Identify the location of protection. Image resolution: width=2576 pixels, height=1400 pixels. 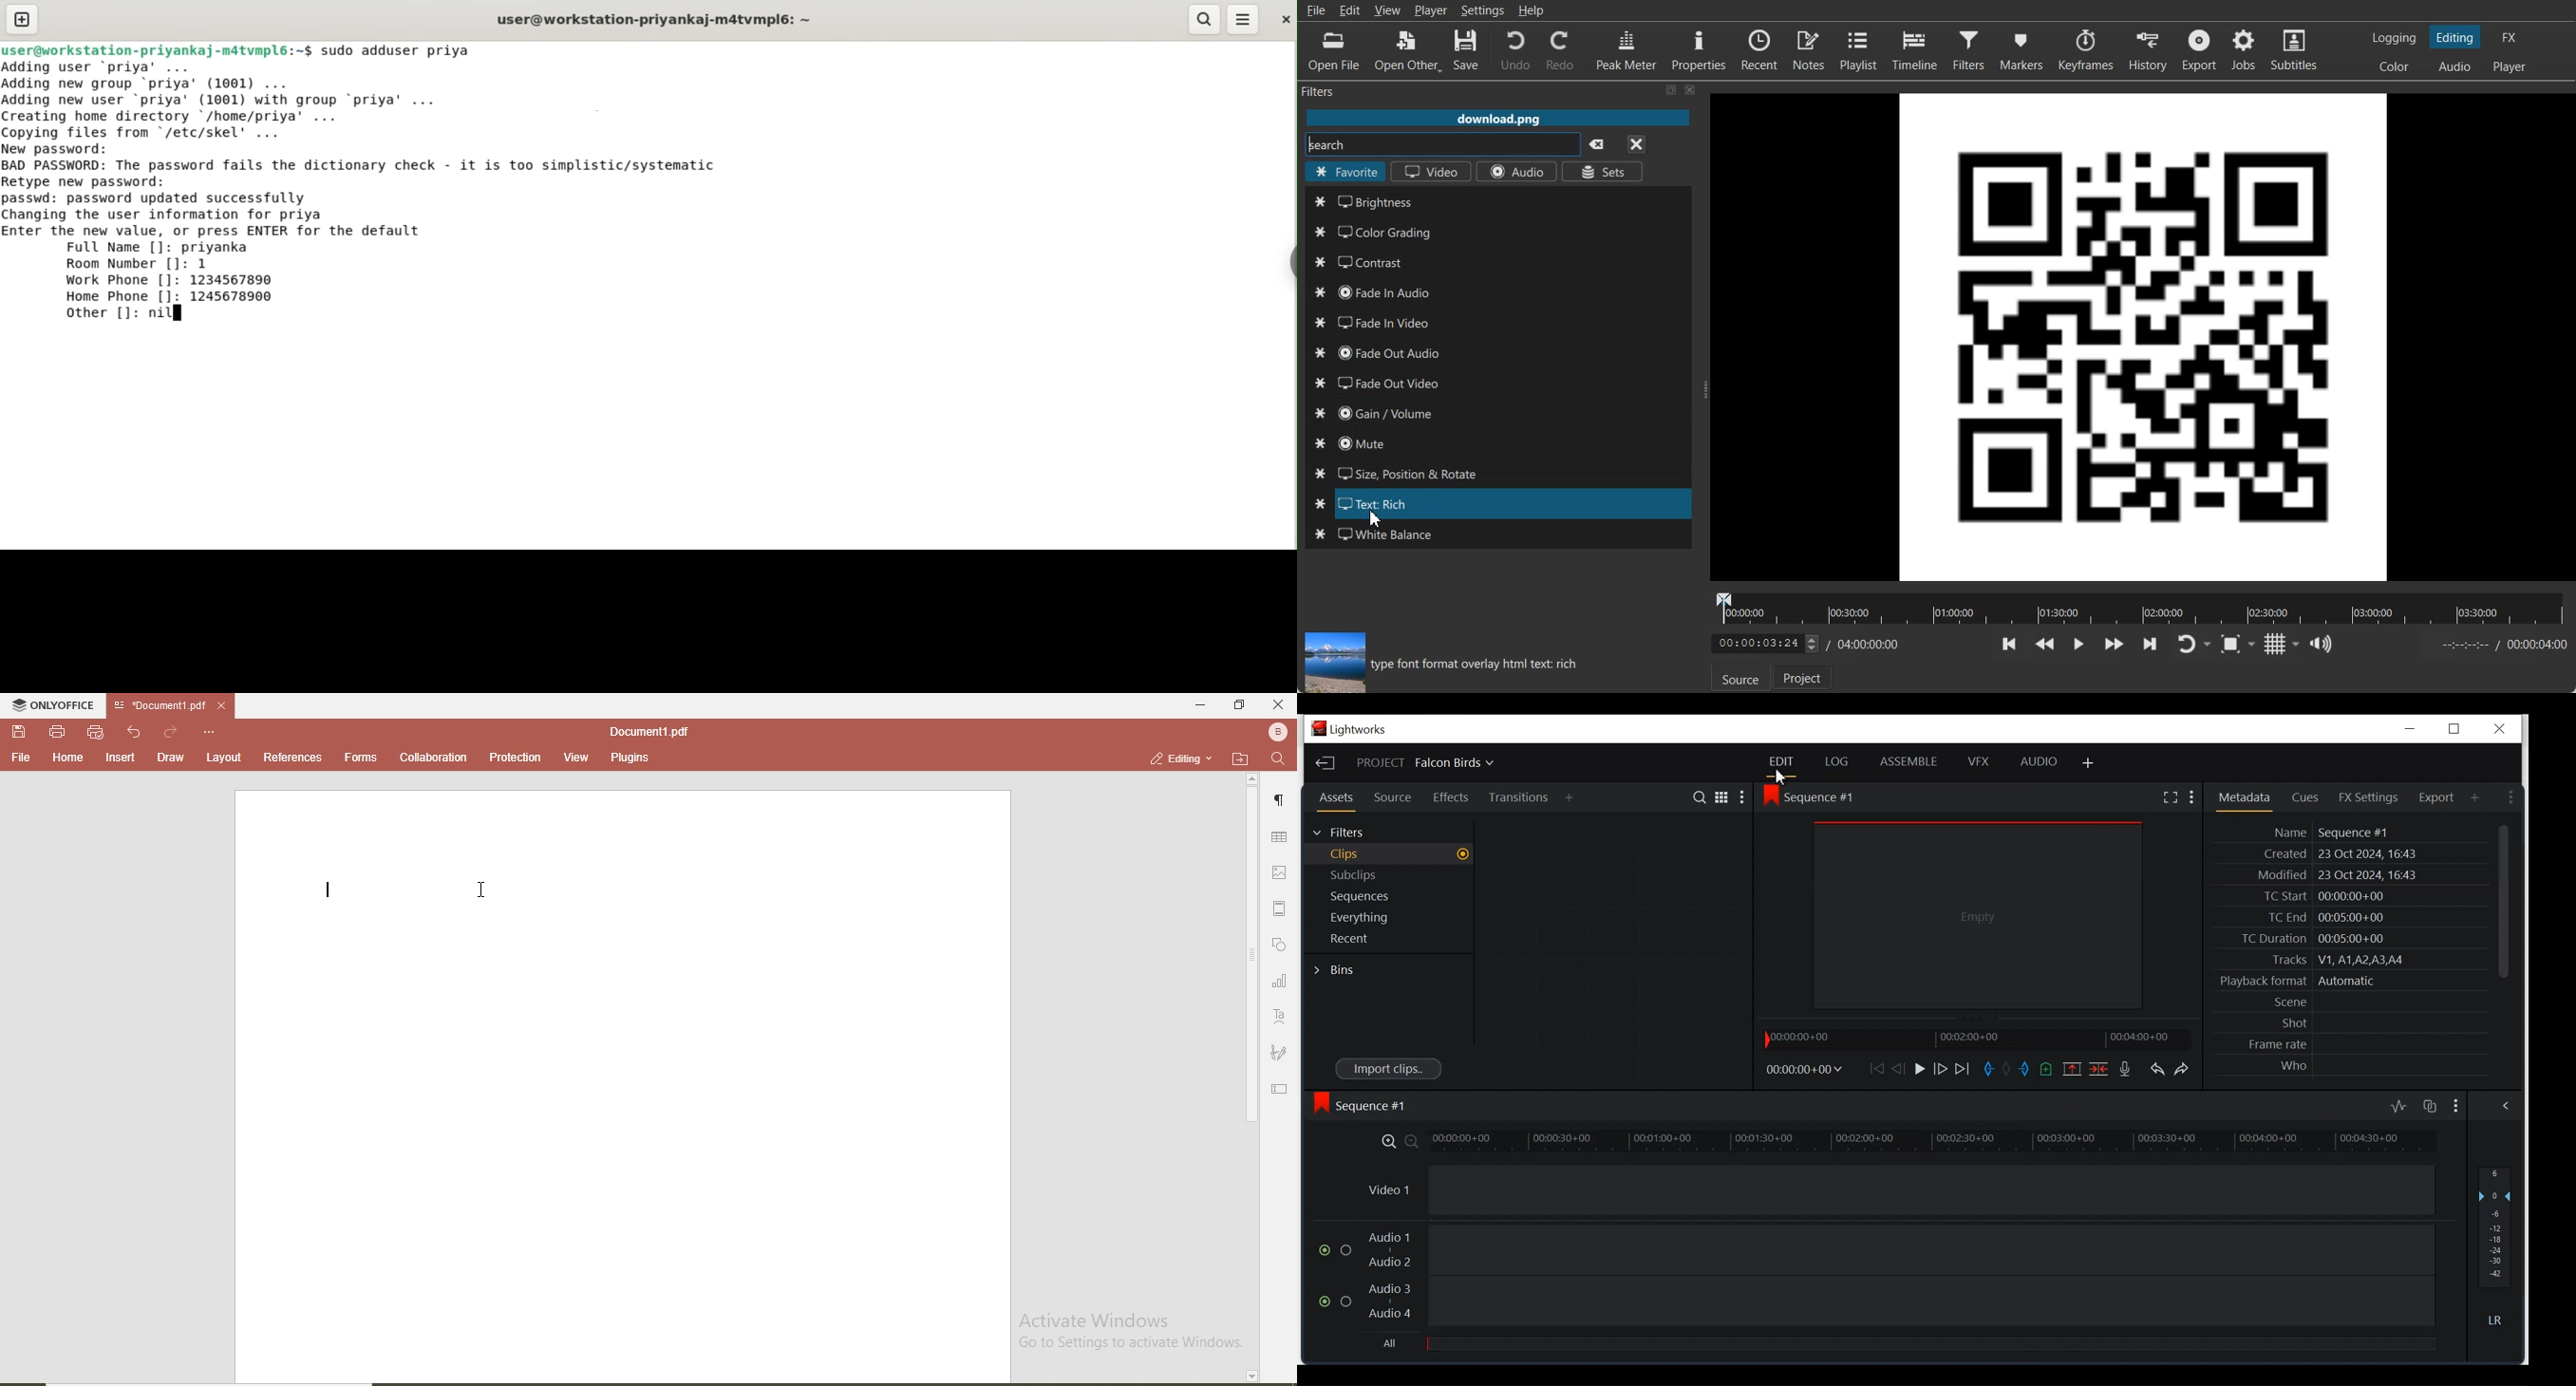
(516, 758).